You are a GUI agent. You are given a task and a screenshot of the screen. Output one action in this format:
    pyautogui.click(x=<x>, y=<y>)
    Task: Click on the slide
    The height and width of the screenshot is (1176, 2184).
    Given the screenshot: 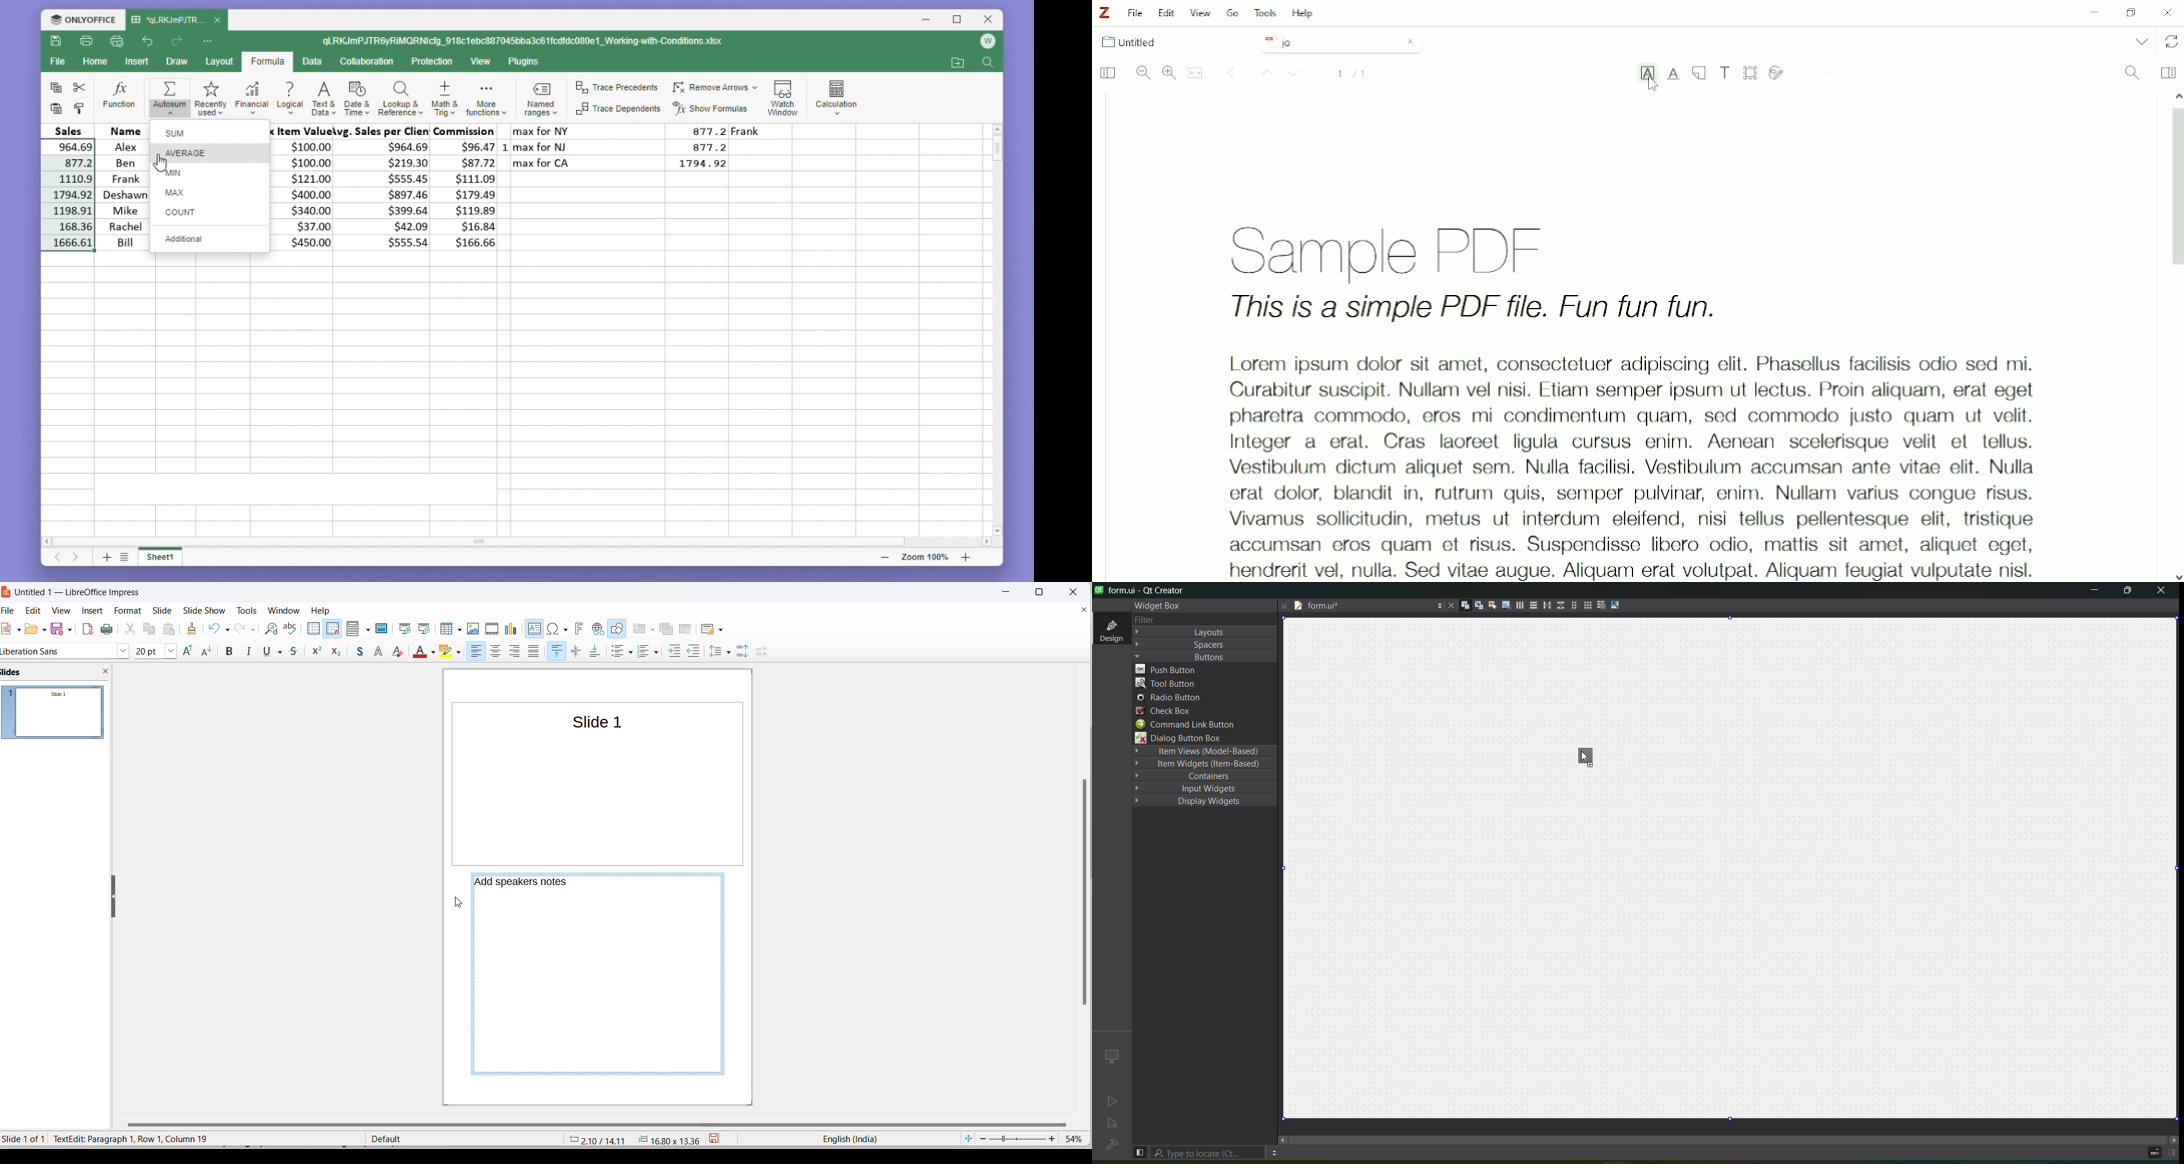 What is the action you would take?
    pyautogui.click(x=164, y=610)
    